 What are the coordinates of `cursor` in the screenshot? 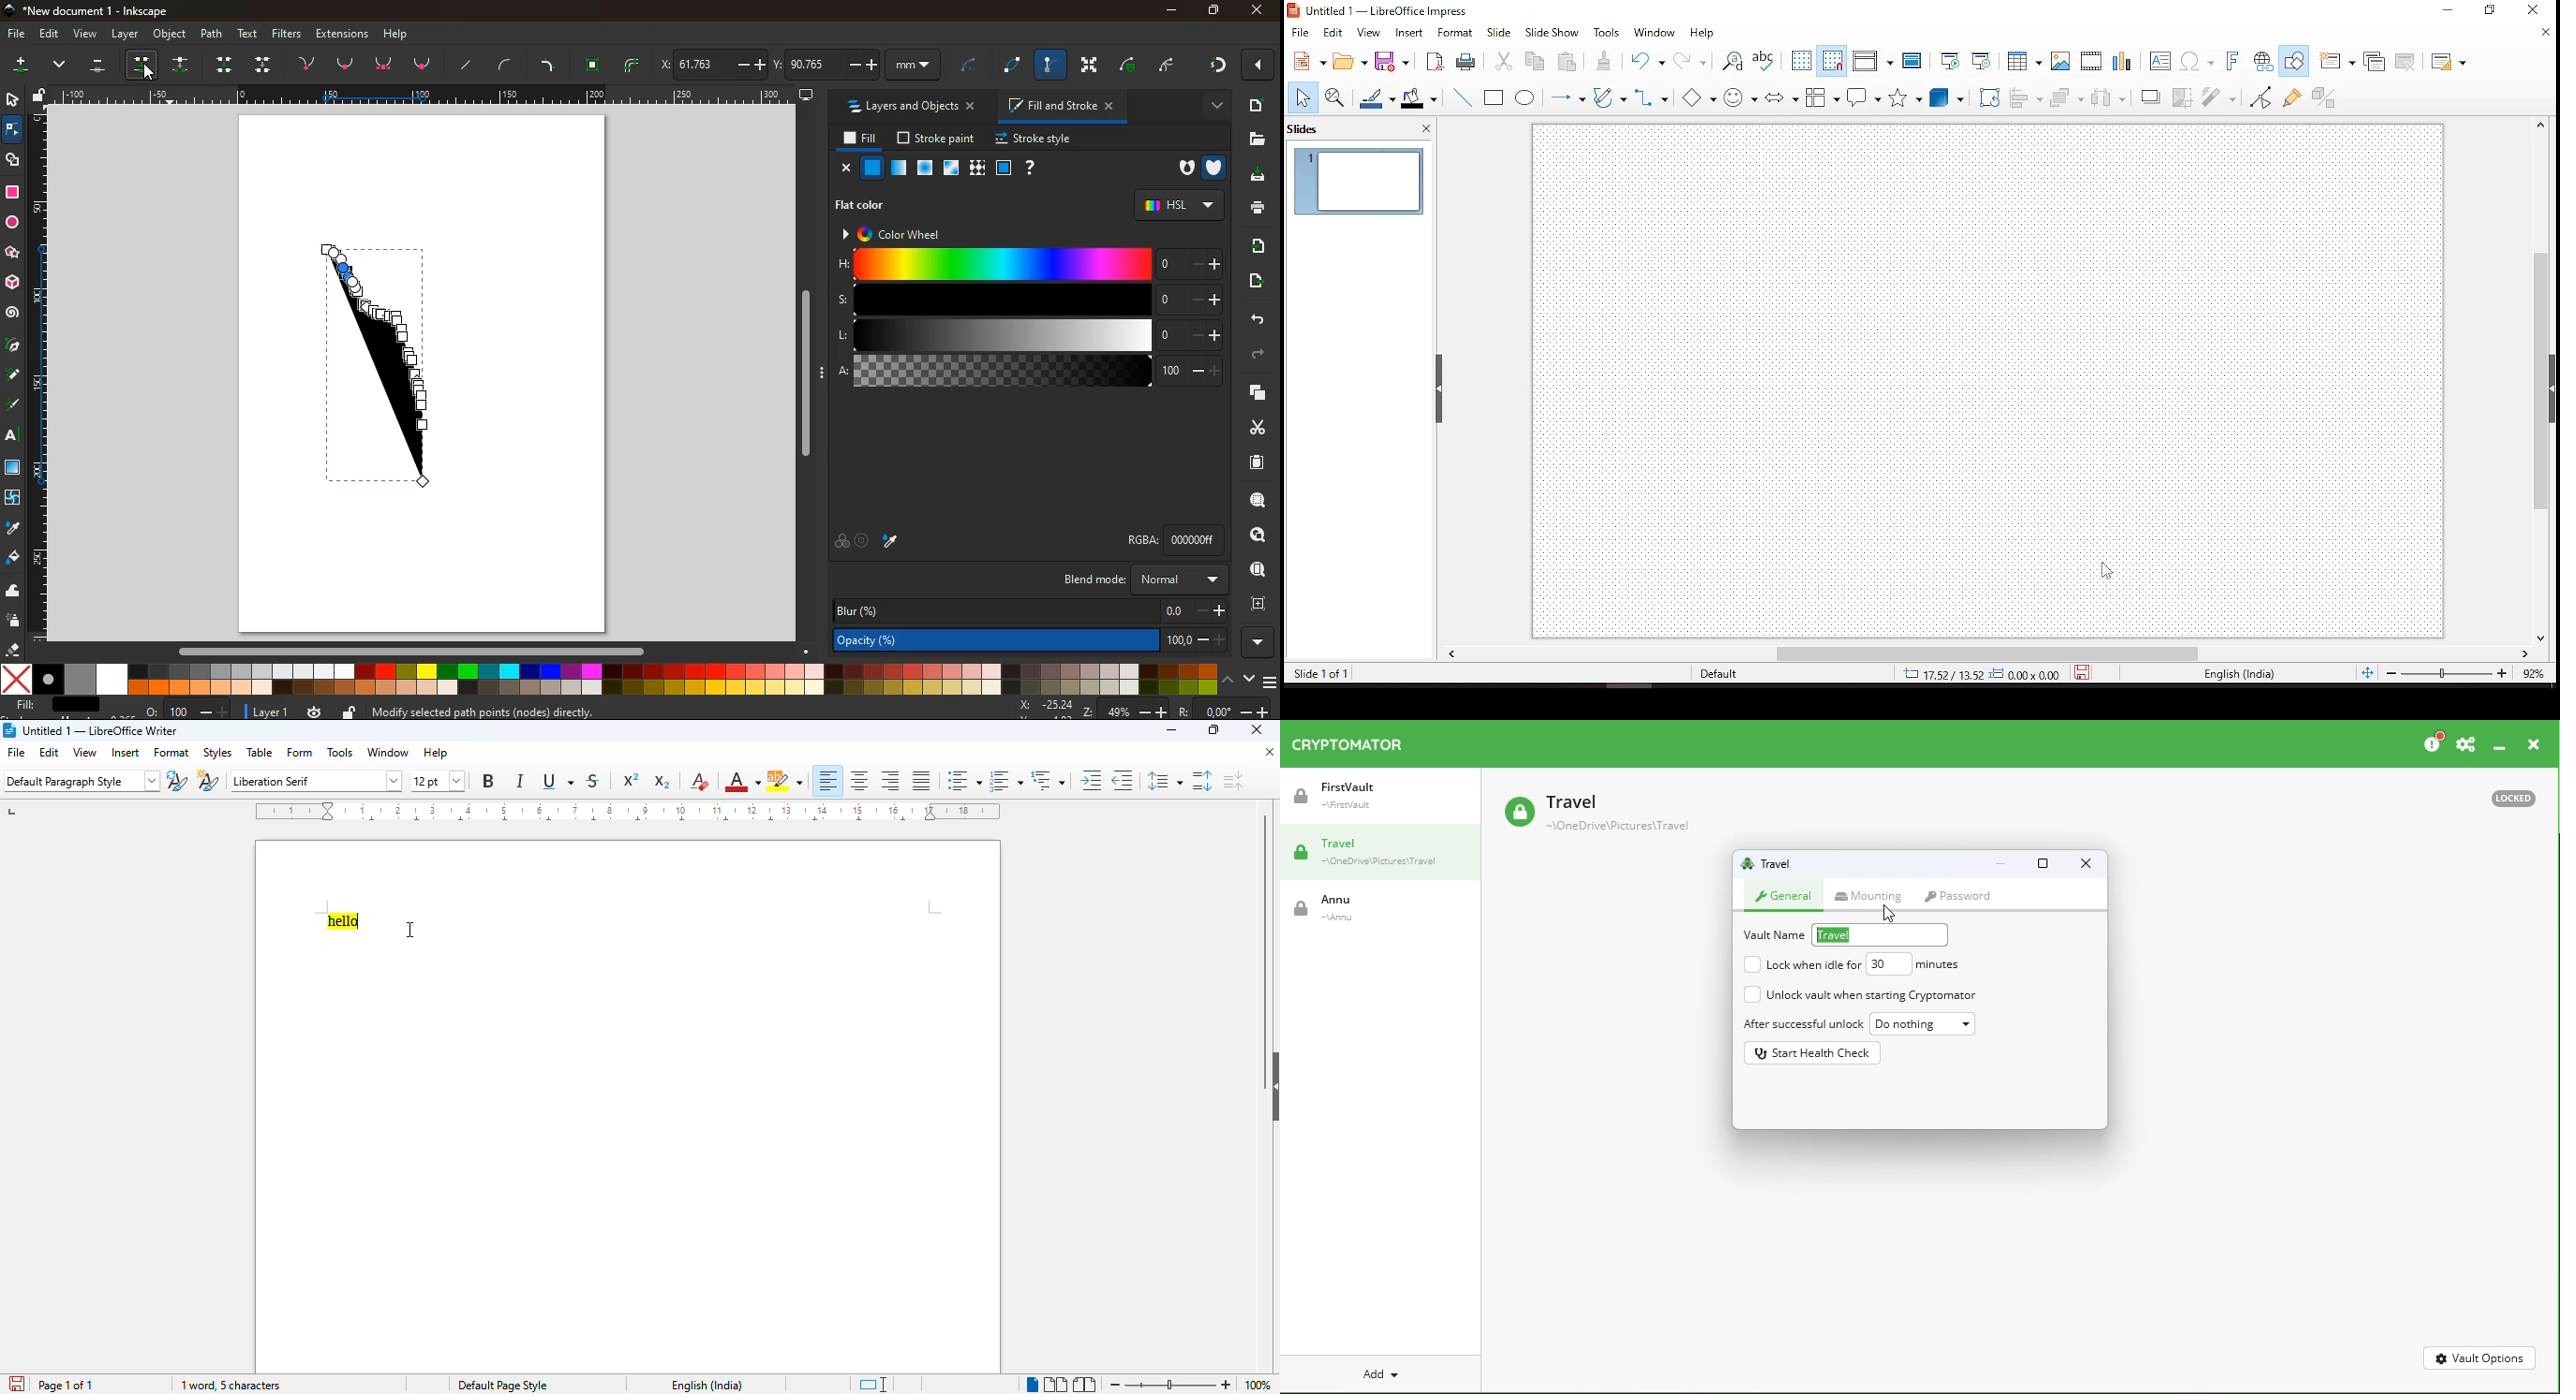 It's located at (795, 798).